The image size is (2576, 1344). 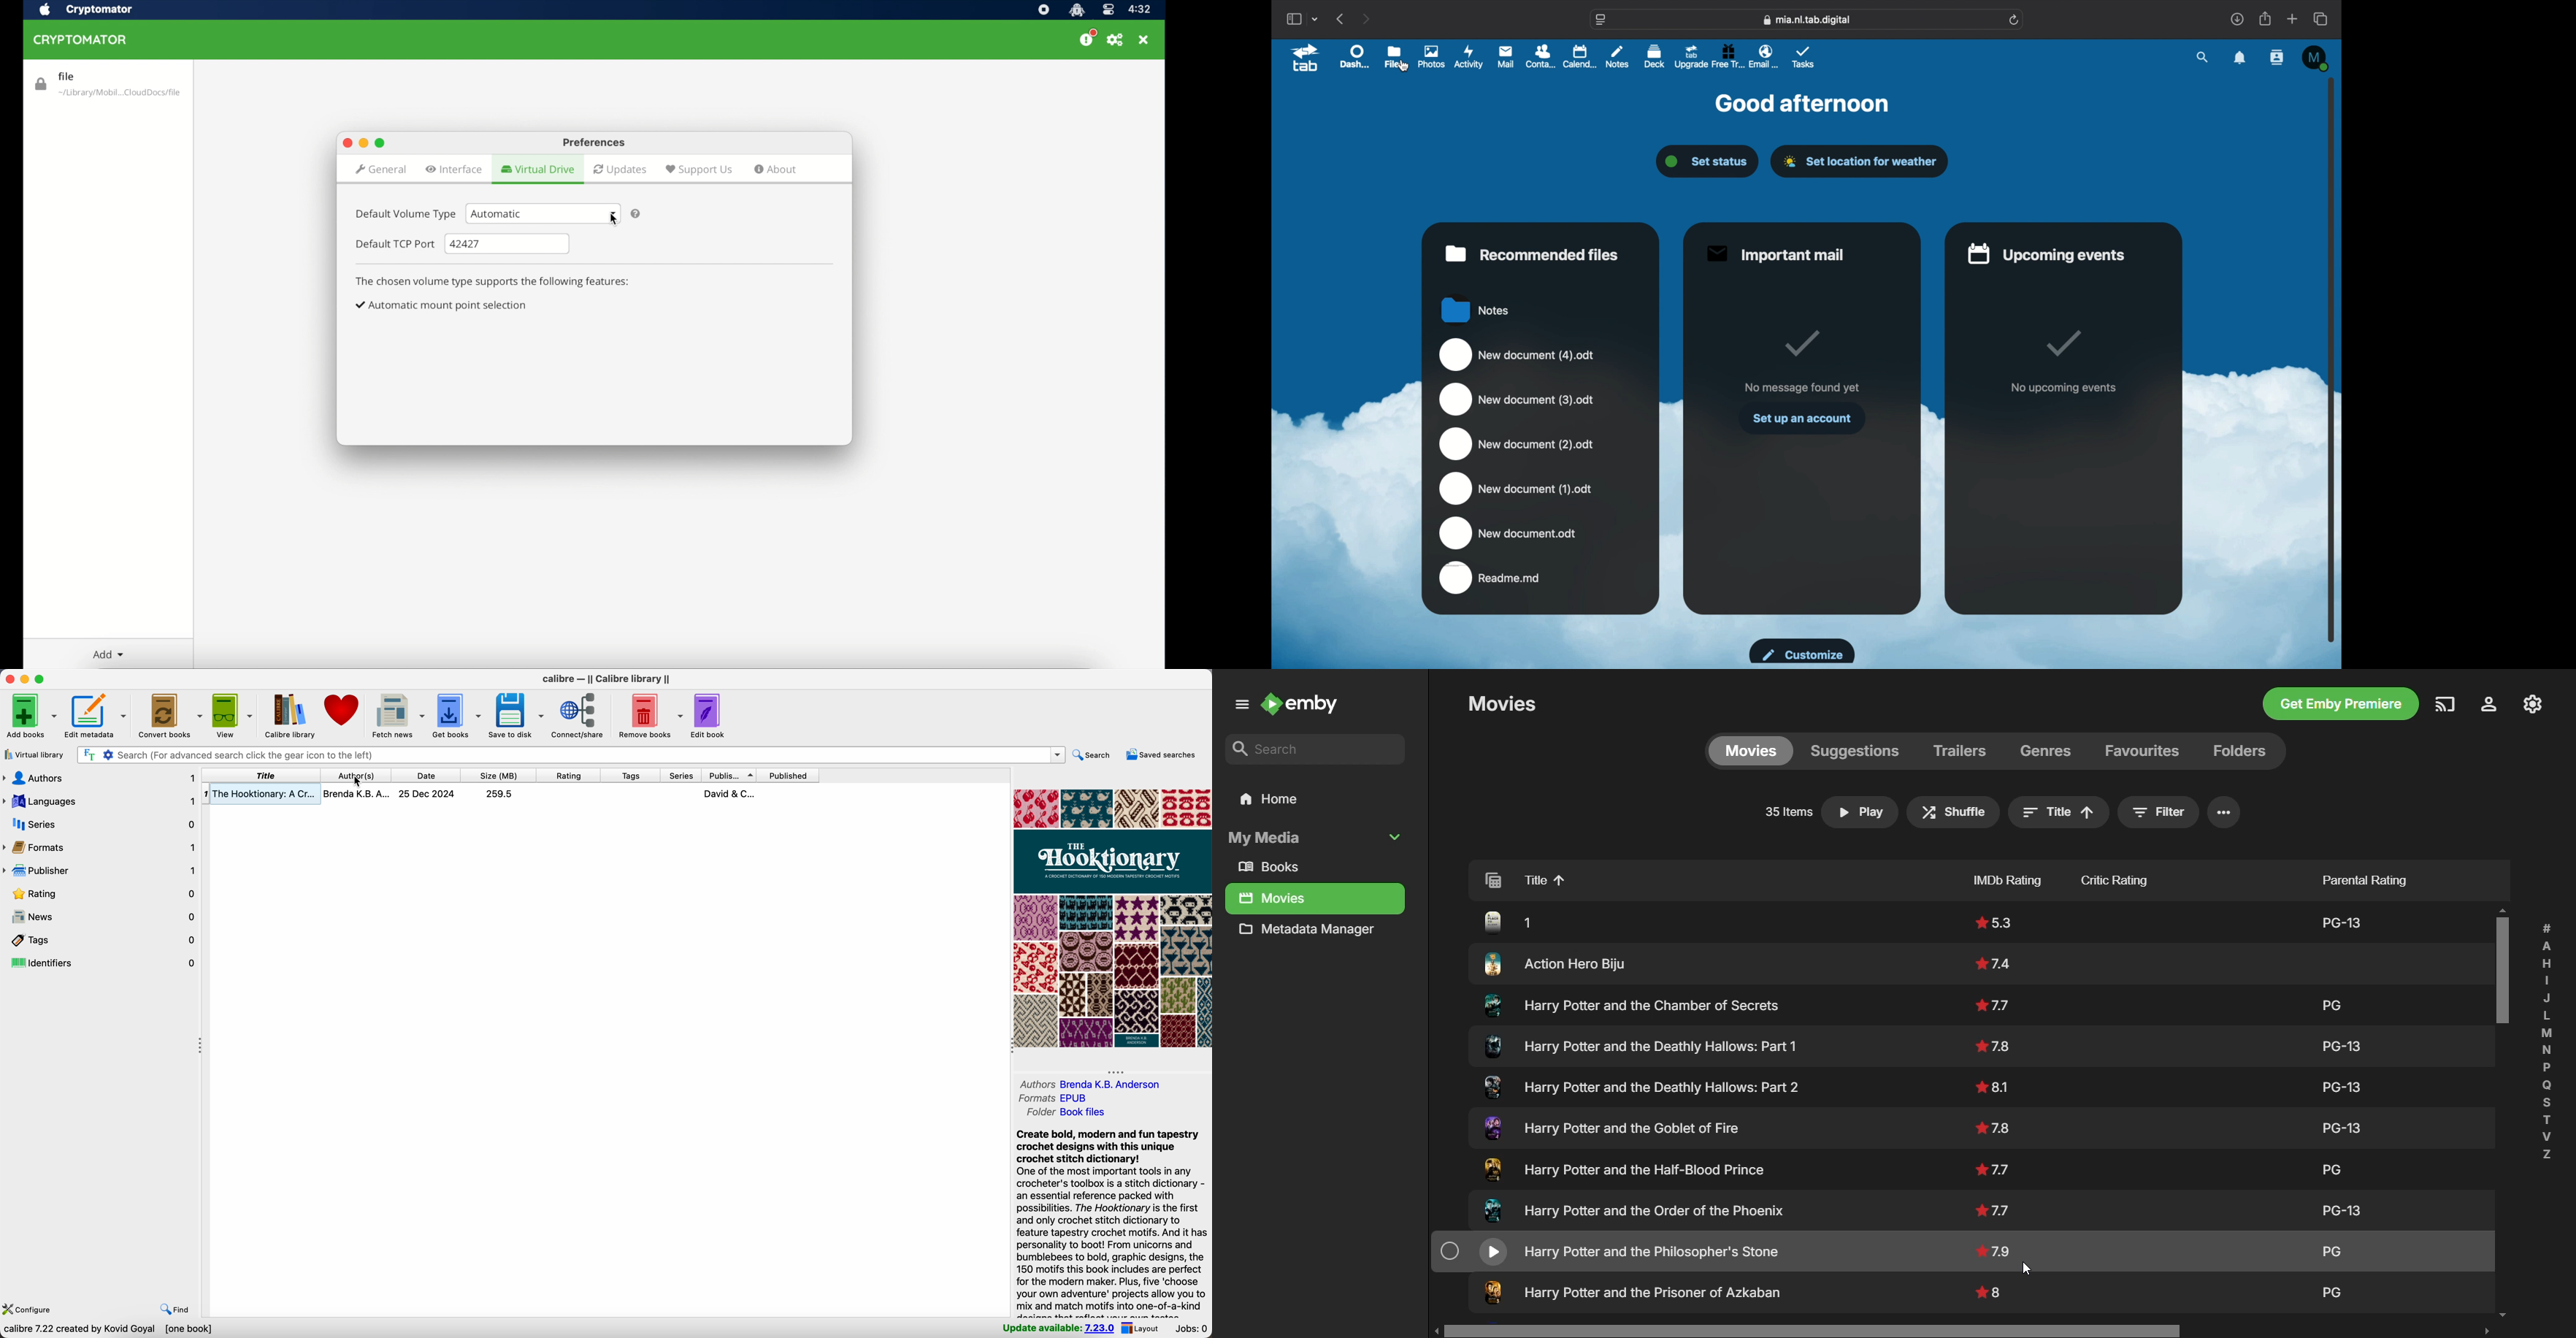 I want to click on Calibre library, so click(x=288, y=715).